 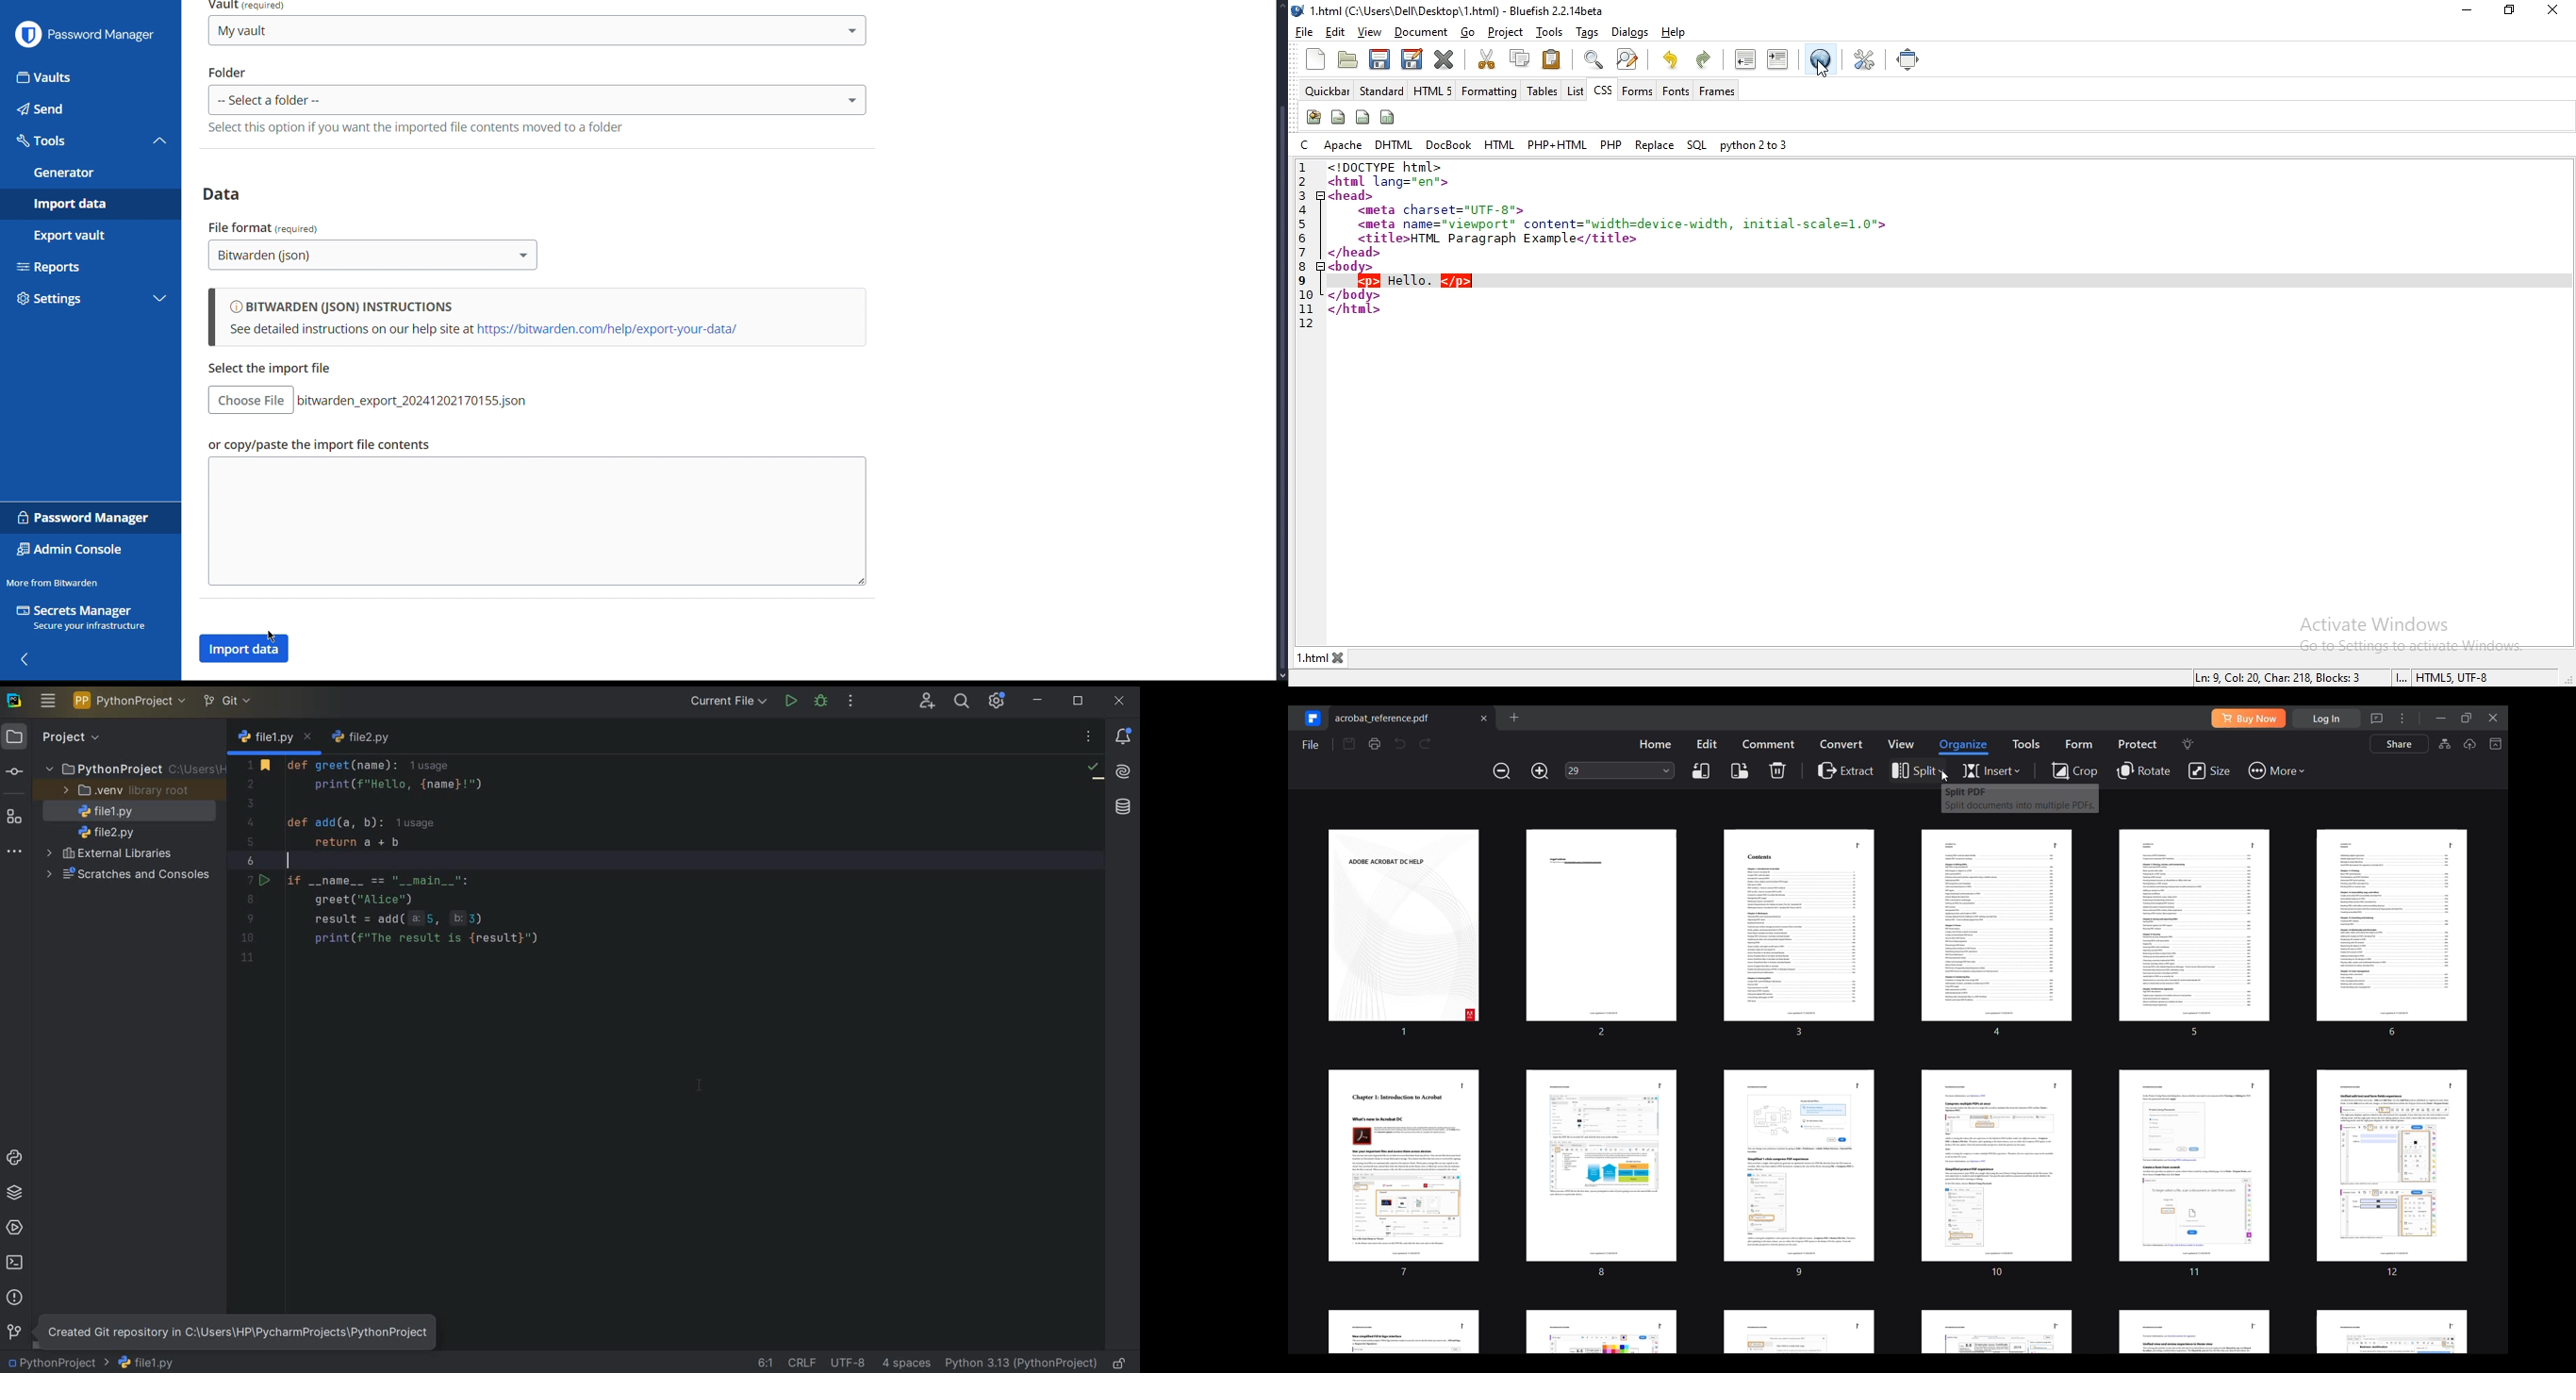 What do you see at coordinates (1632, 34) in the screenshot?
I see `dialogs` at bounding box center [1632, 34].